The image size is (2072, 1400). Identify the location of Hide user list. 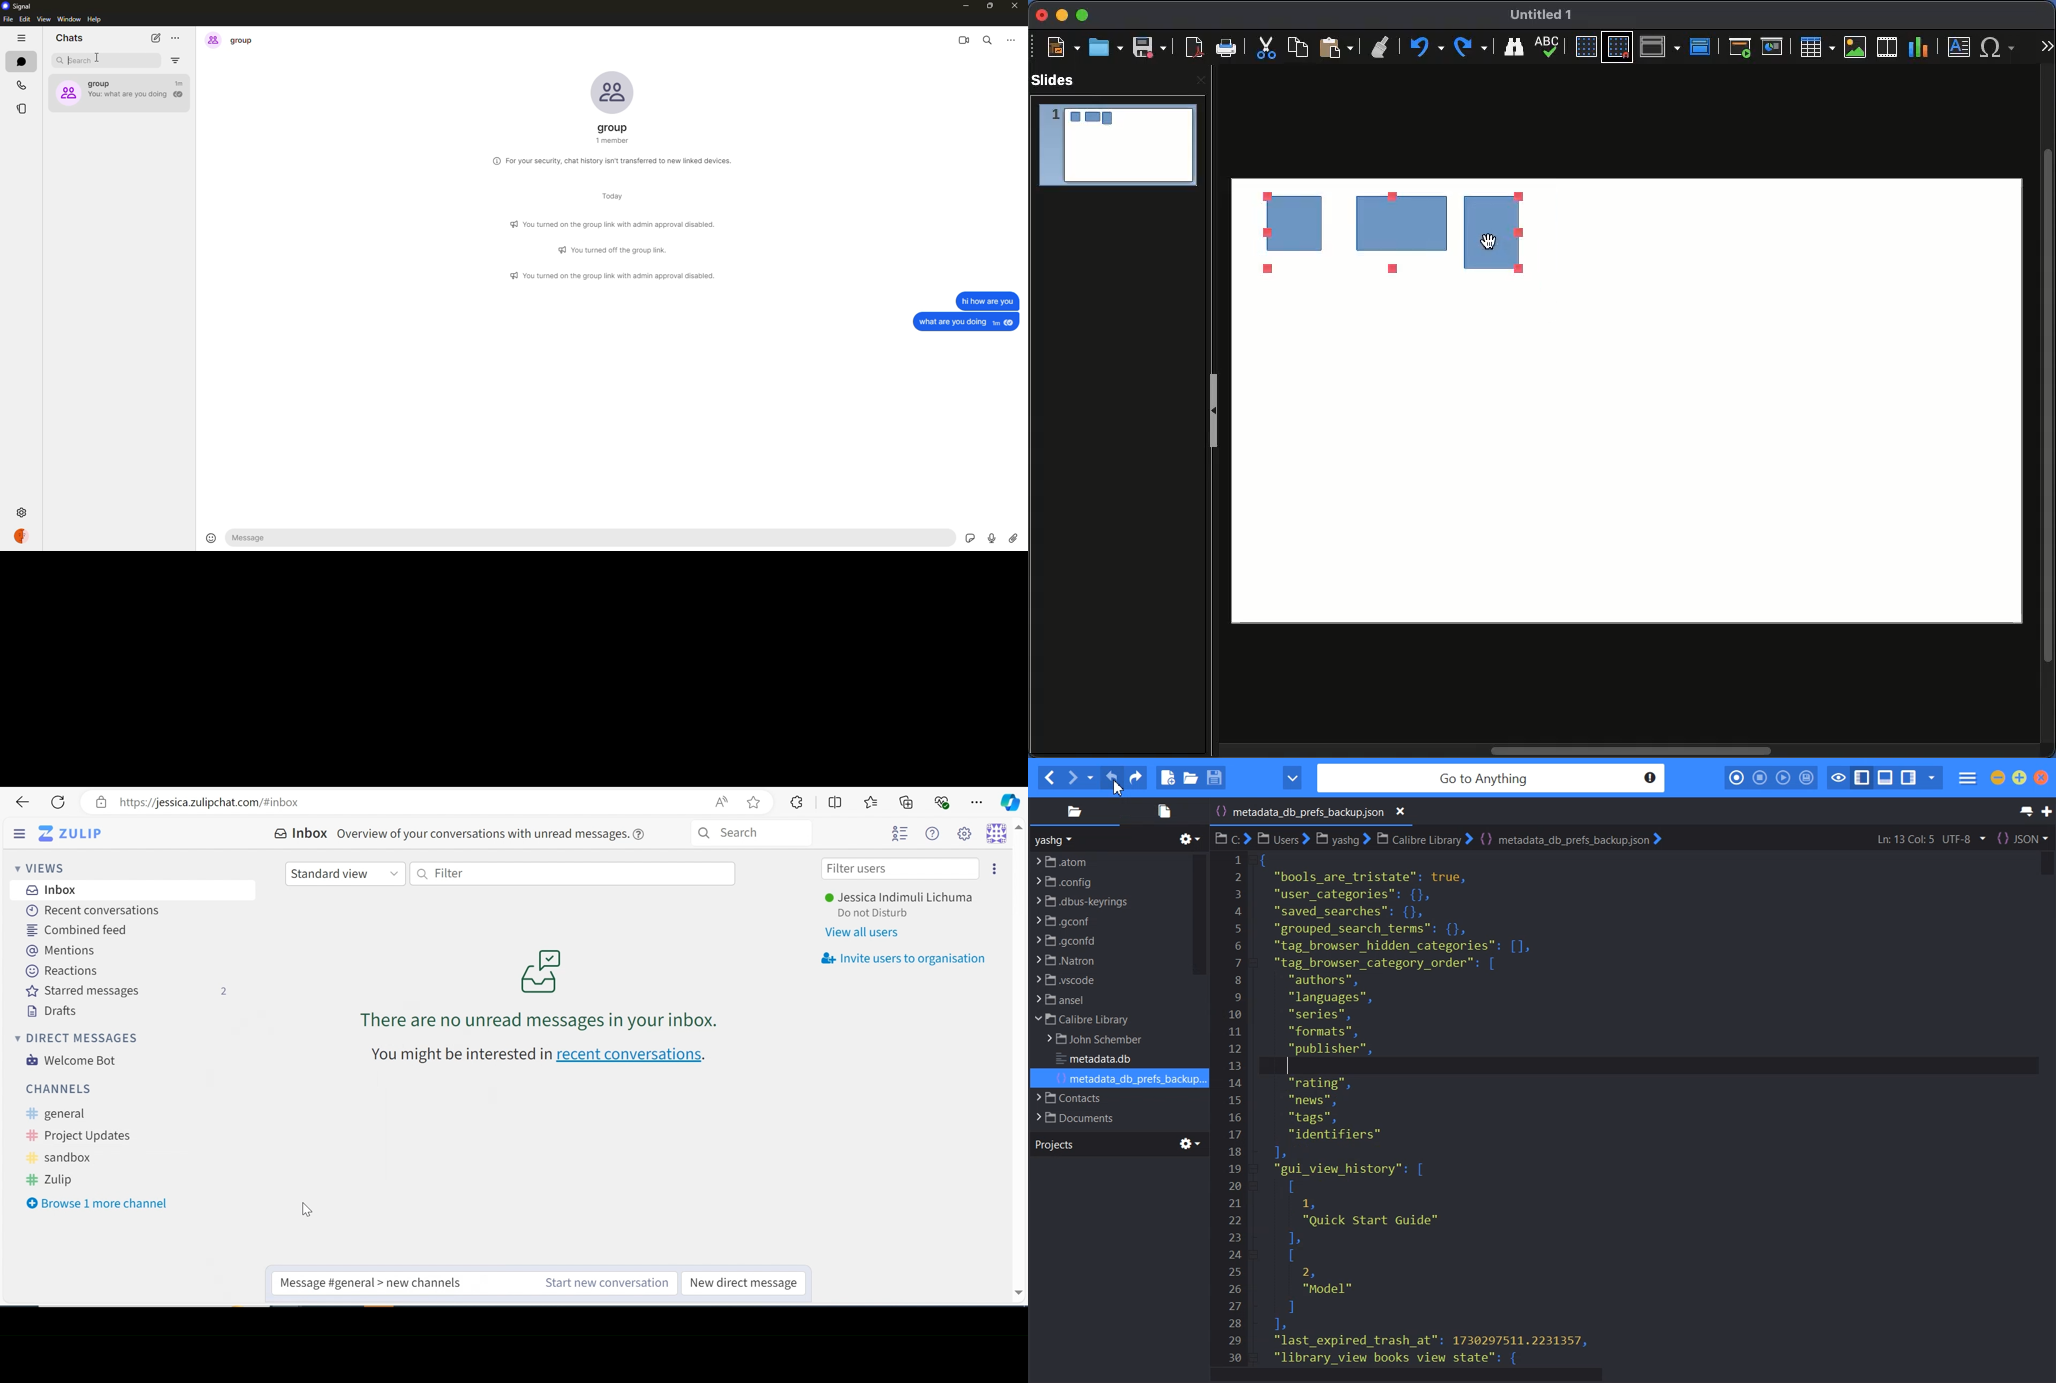
(901, 834).